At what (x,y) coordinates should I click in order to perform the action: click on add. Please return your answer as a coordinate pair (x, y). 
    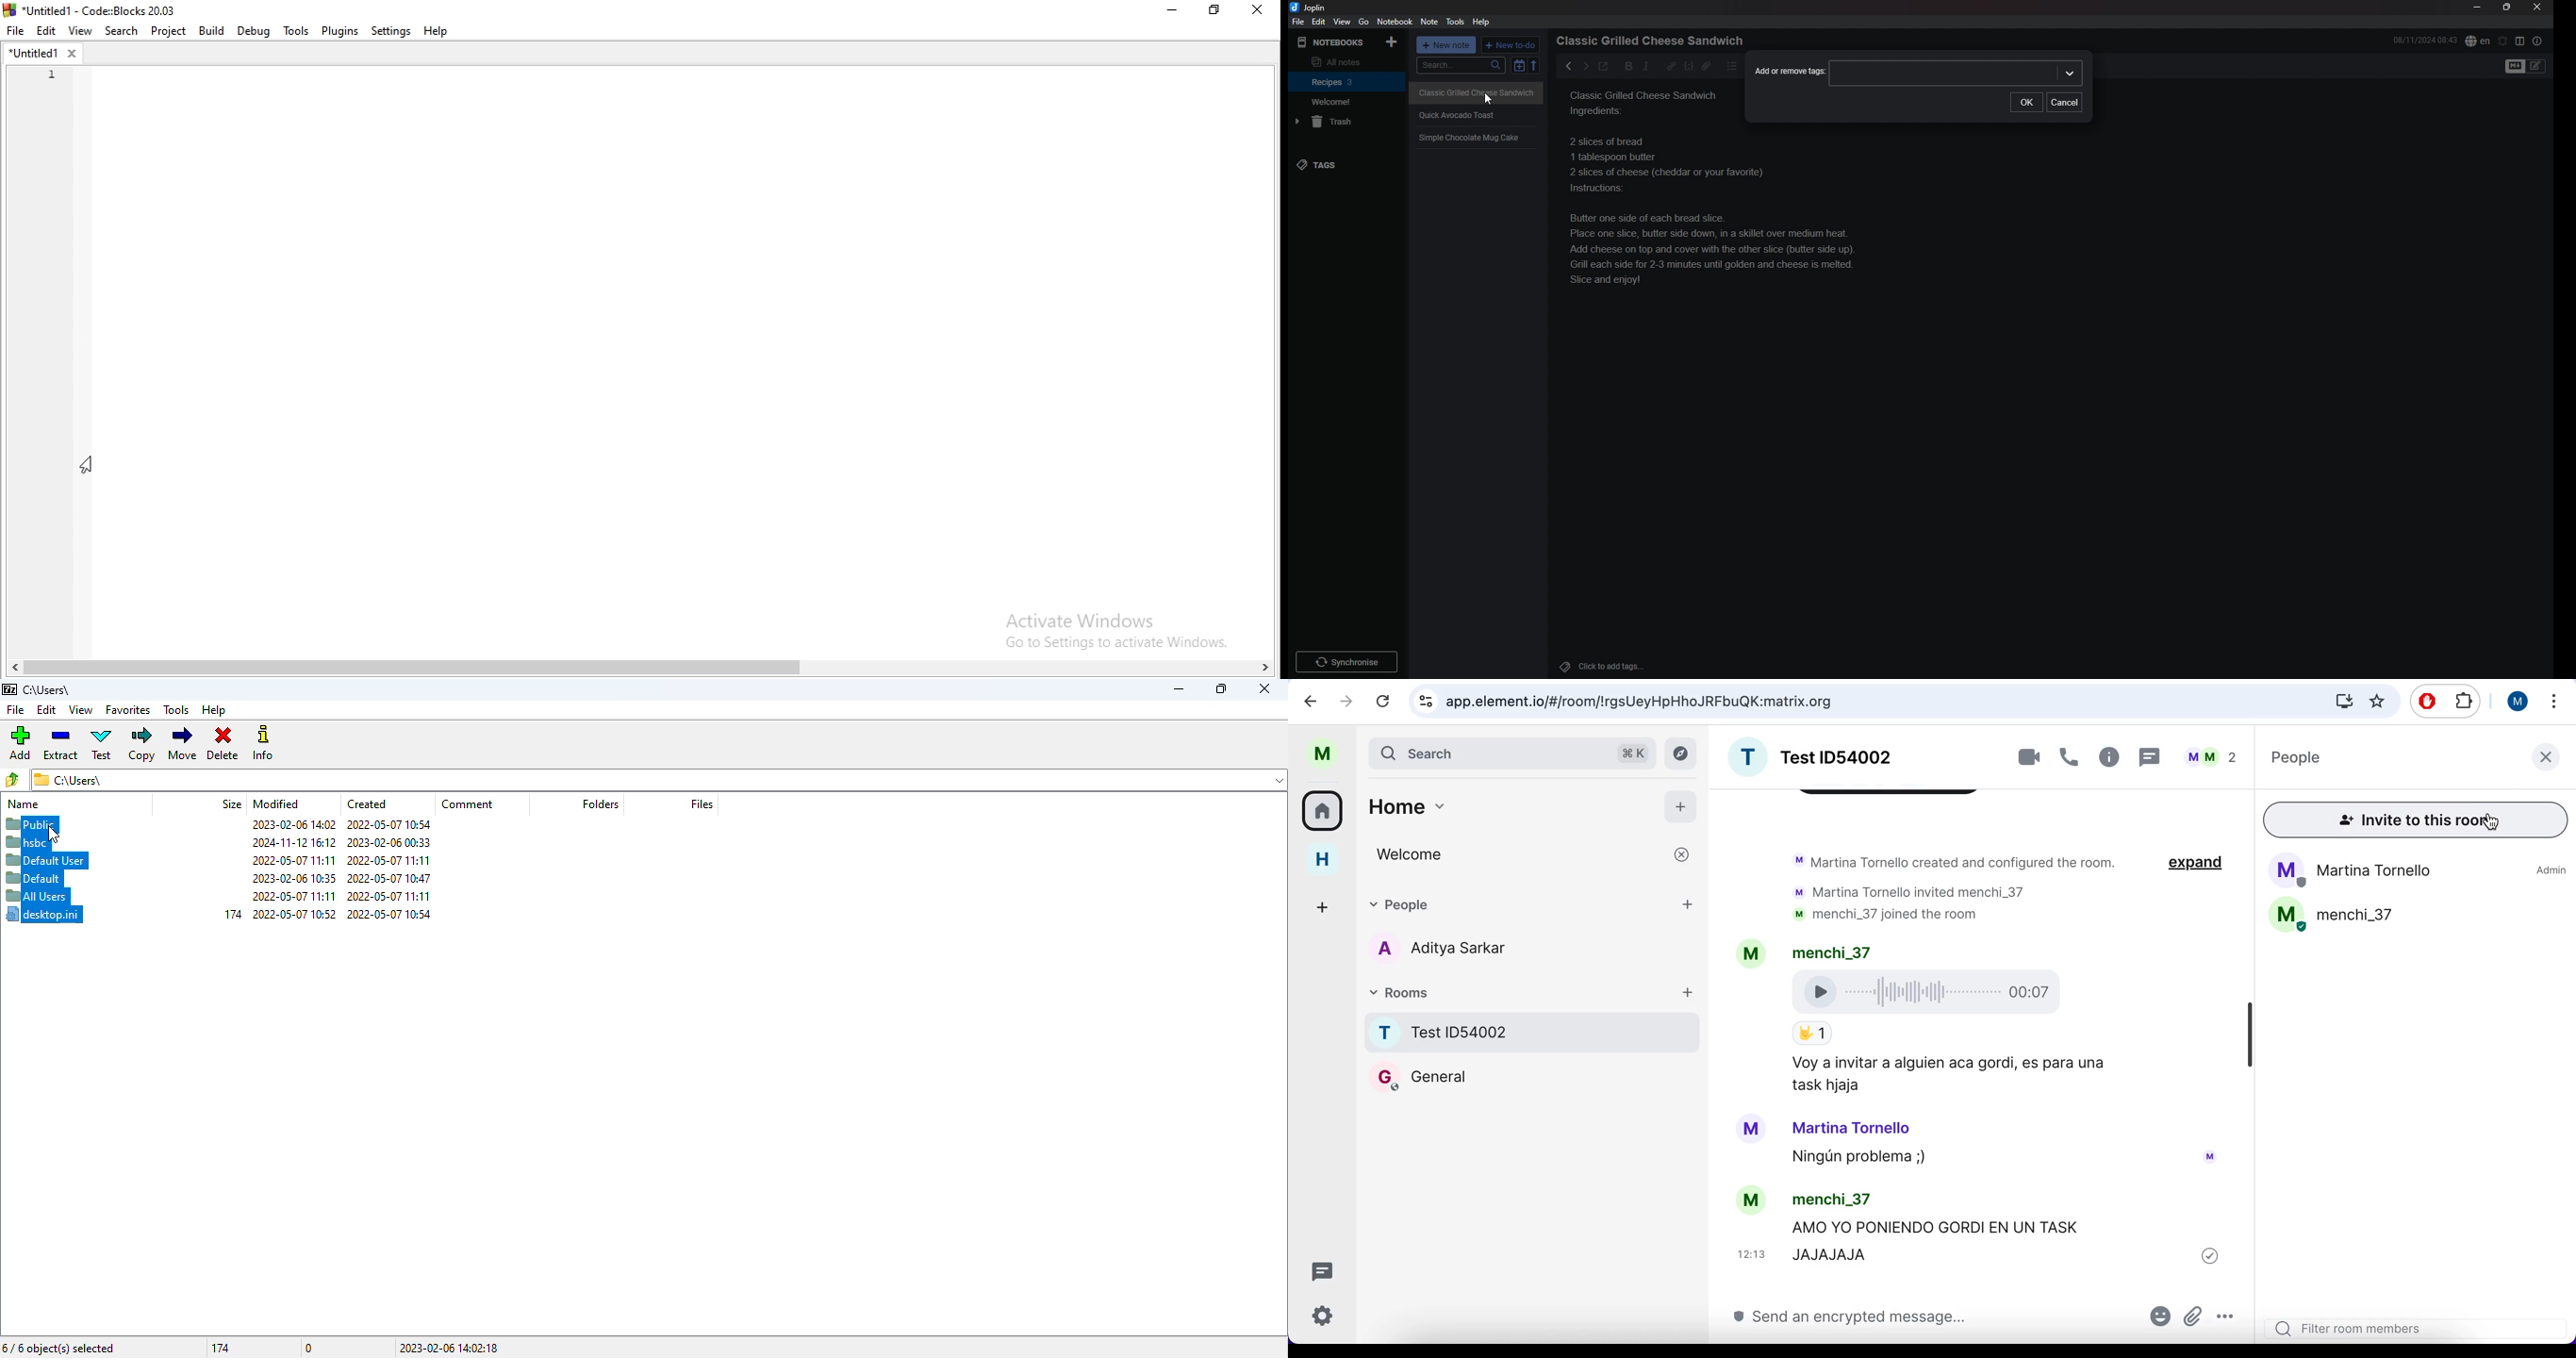
    Looking at the image, I should click on (1320, 905).